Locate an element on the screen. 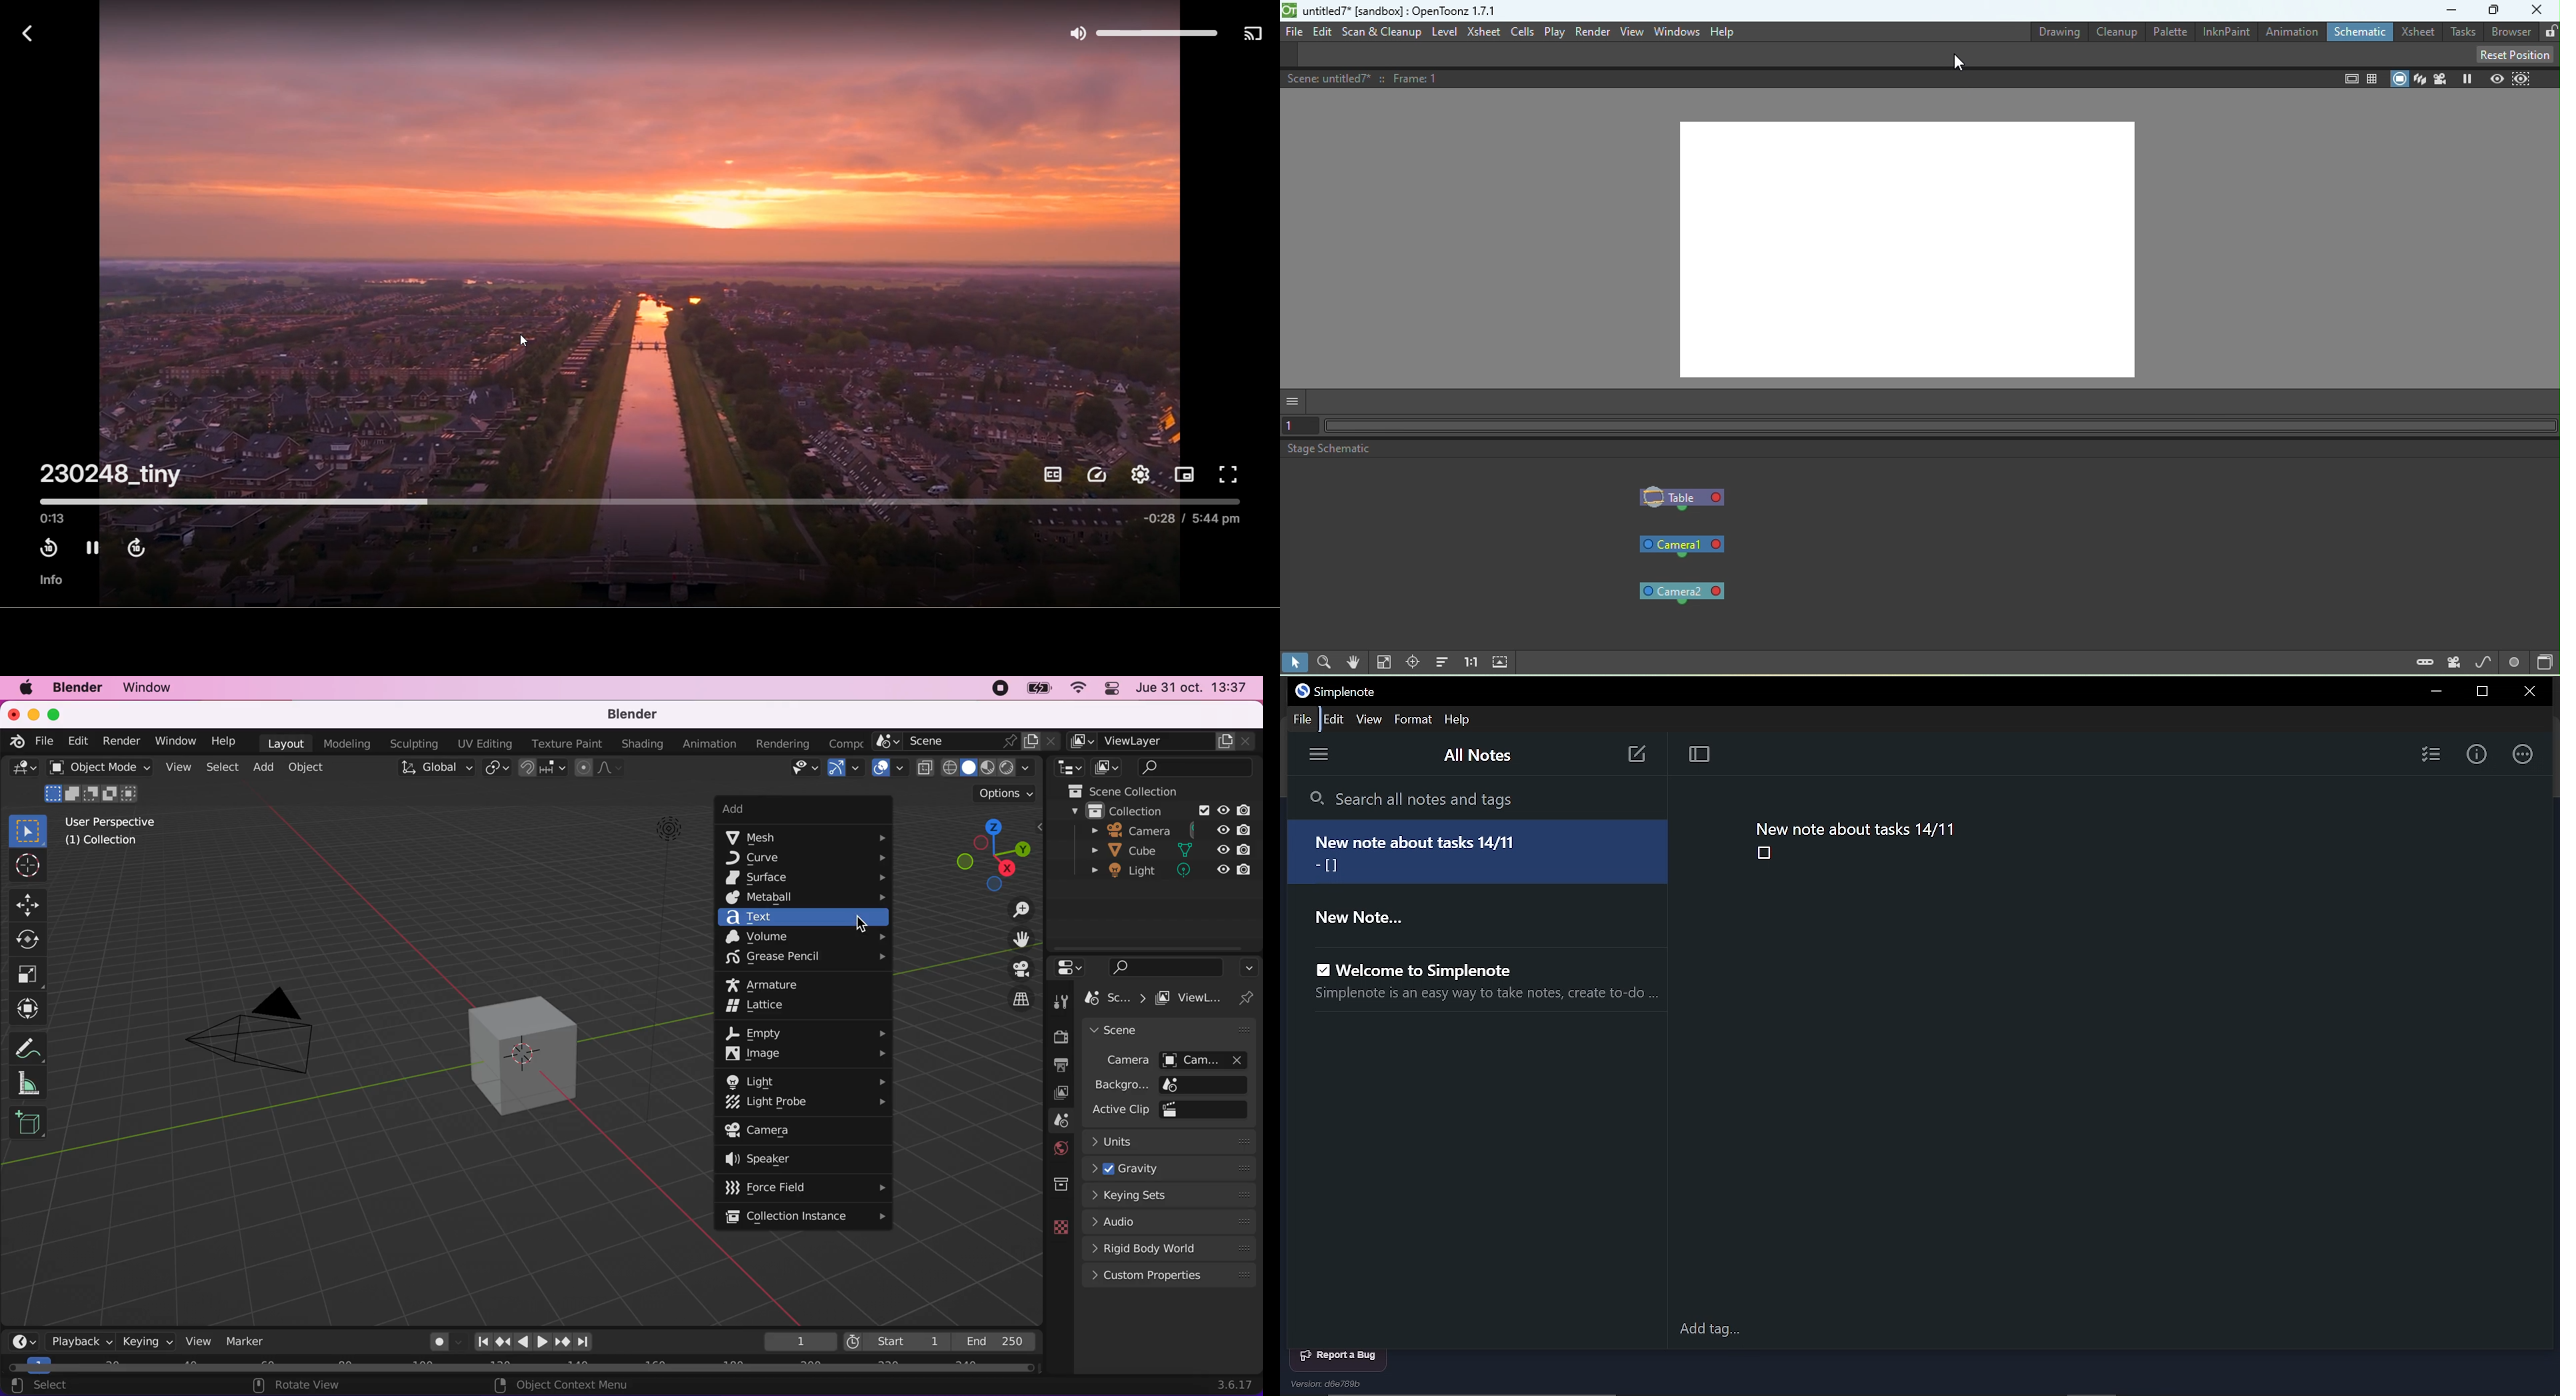 The height and width of the screenshot is (1400, 2576). collection is located at coordinates (1162, 809).